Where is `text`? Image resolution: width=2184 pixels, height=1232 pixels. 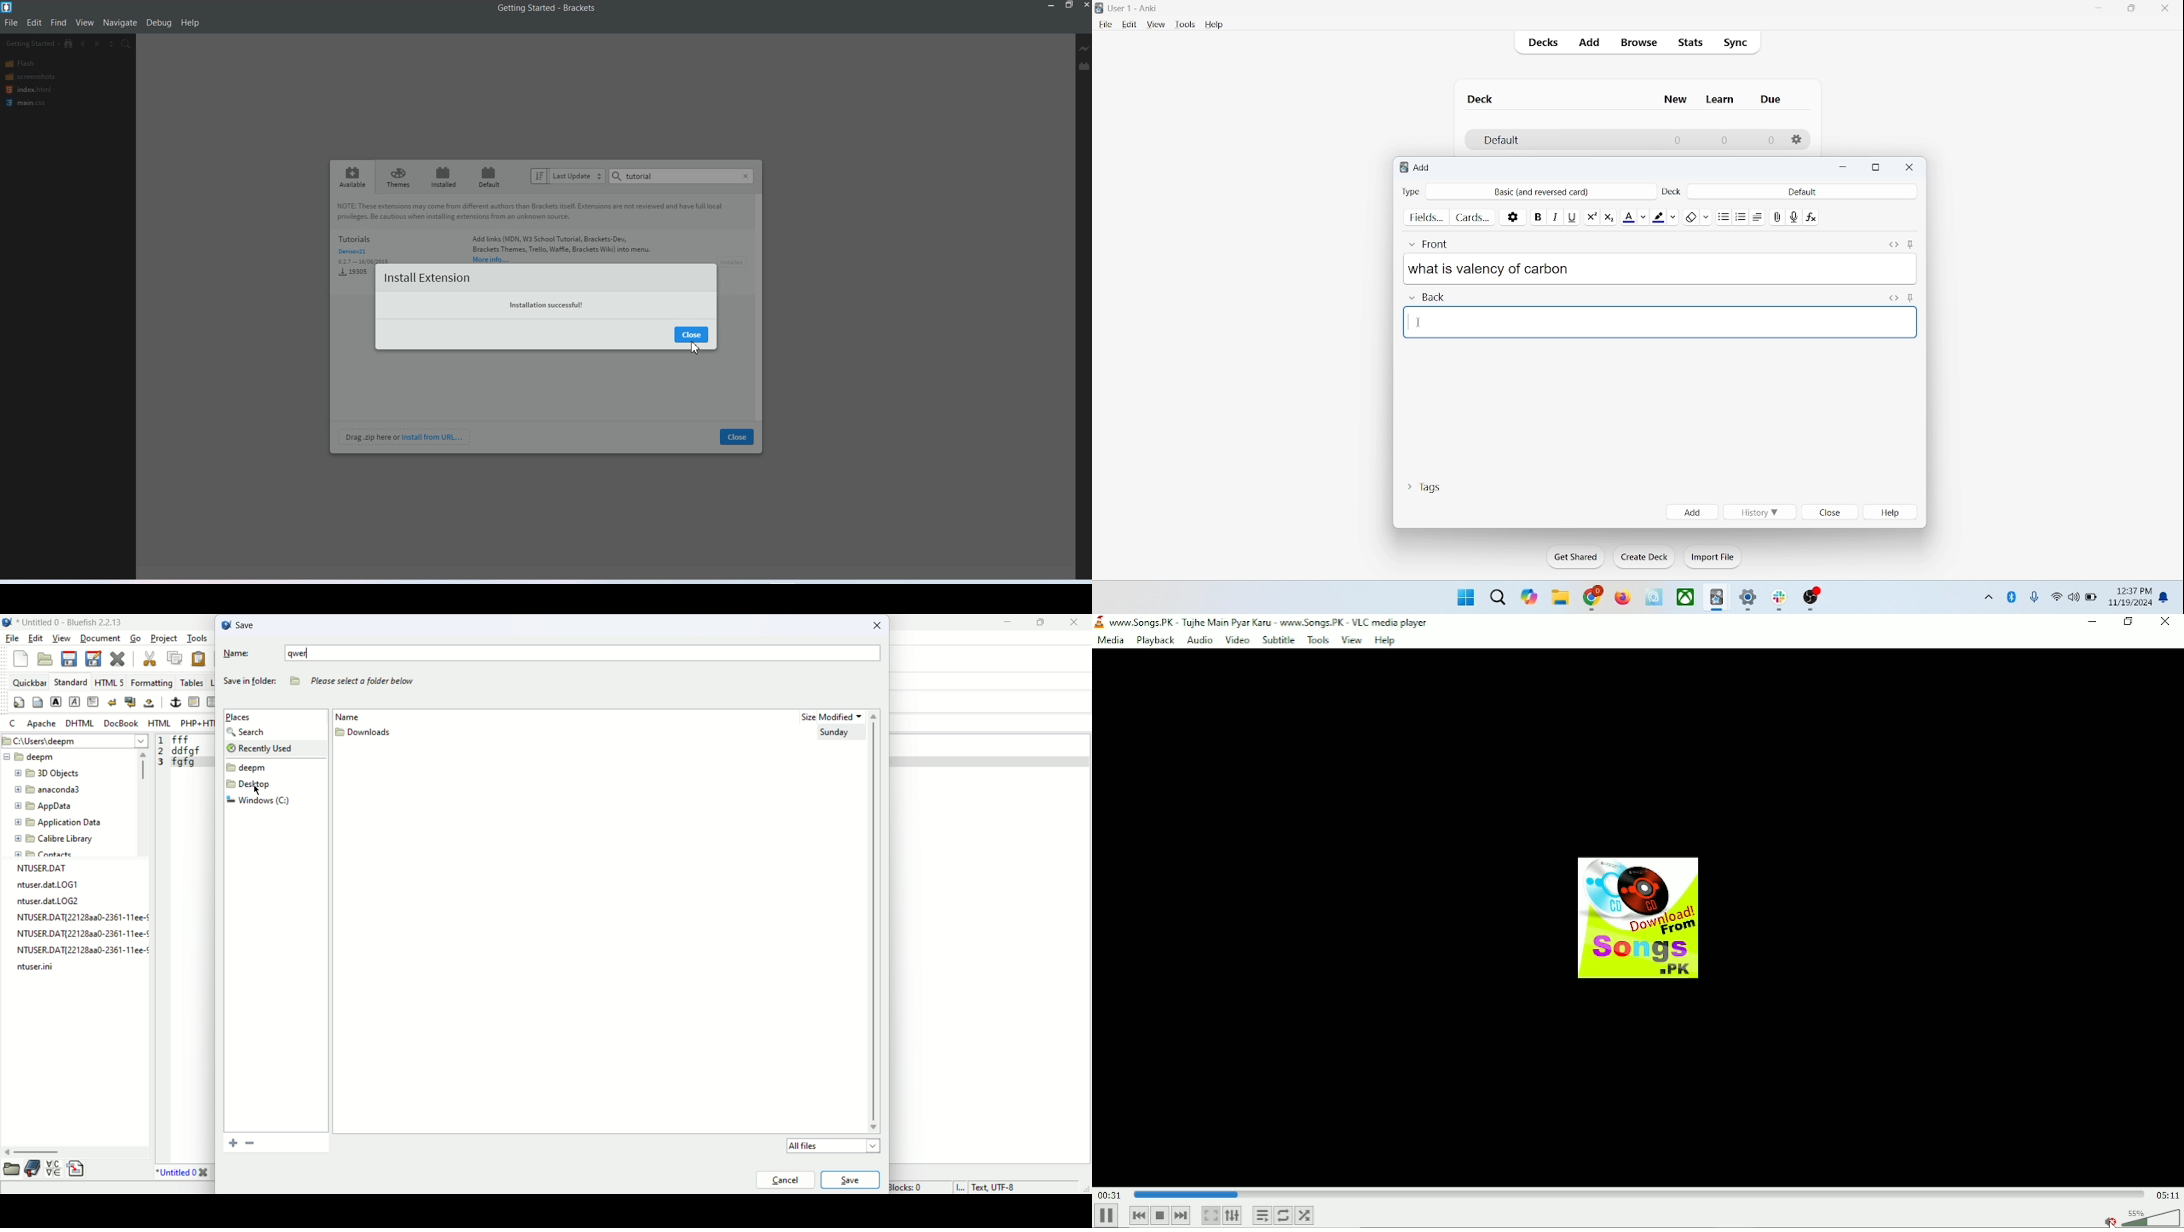
text is located at coordinates (357, 681).